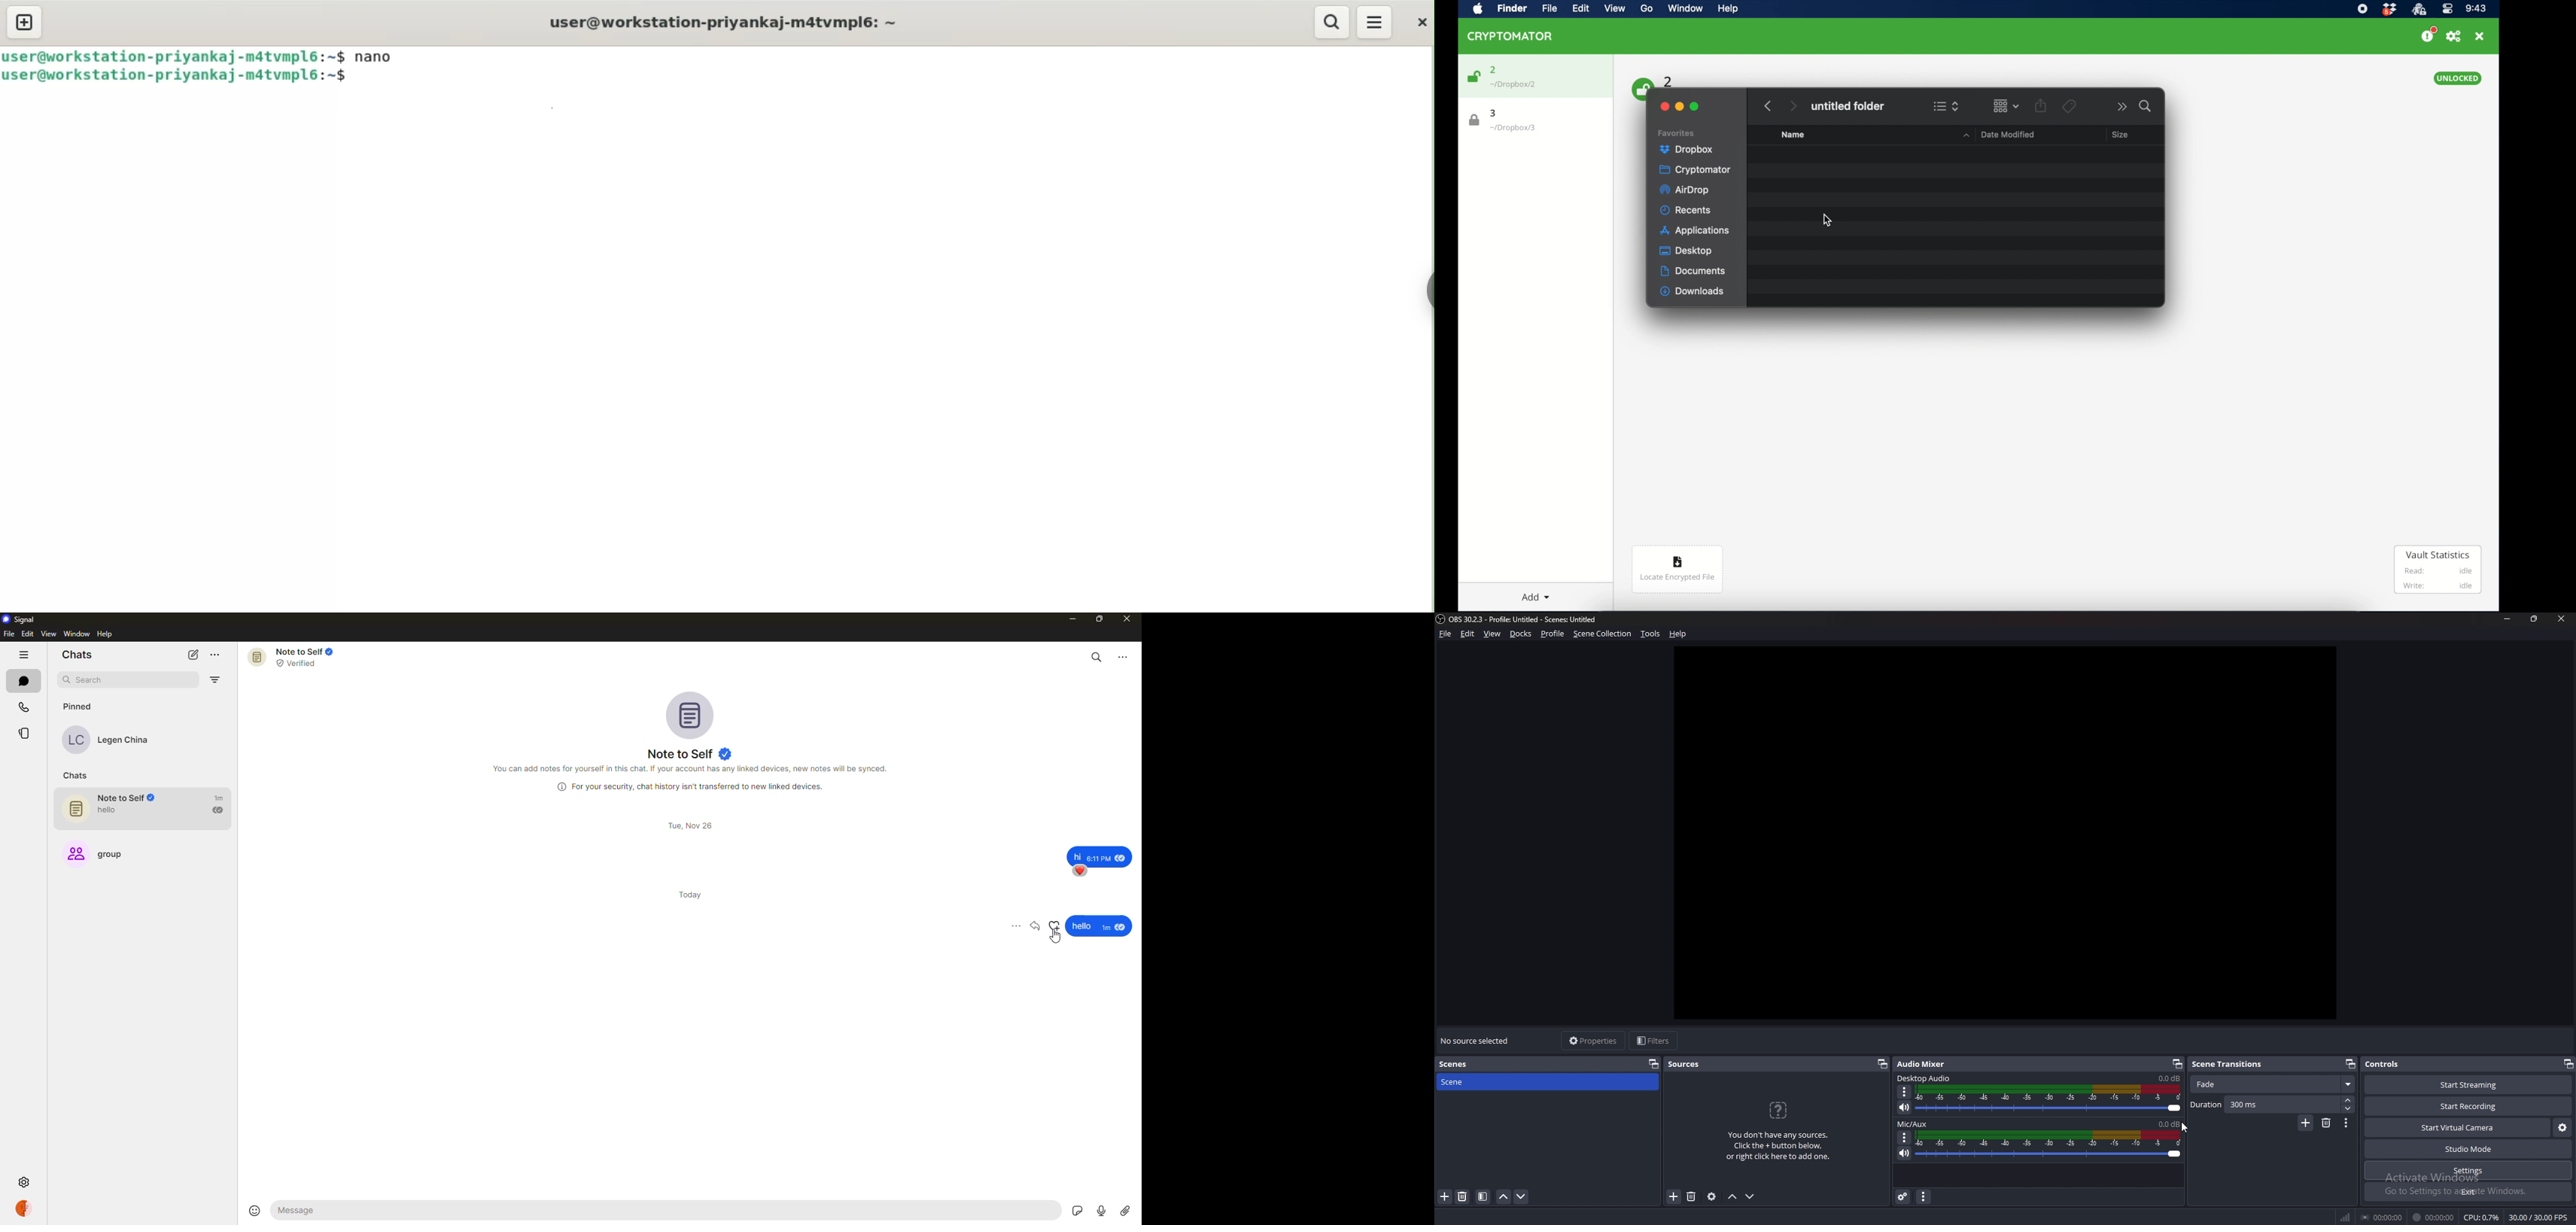  Describe the element at coordinates (2348, 1109) in the screenshot. I see `decrease duration` at that location.